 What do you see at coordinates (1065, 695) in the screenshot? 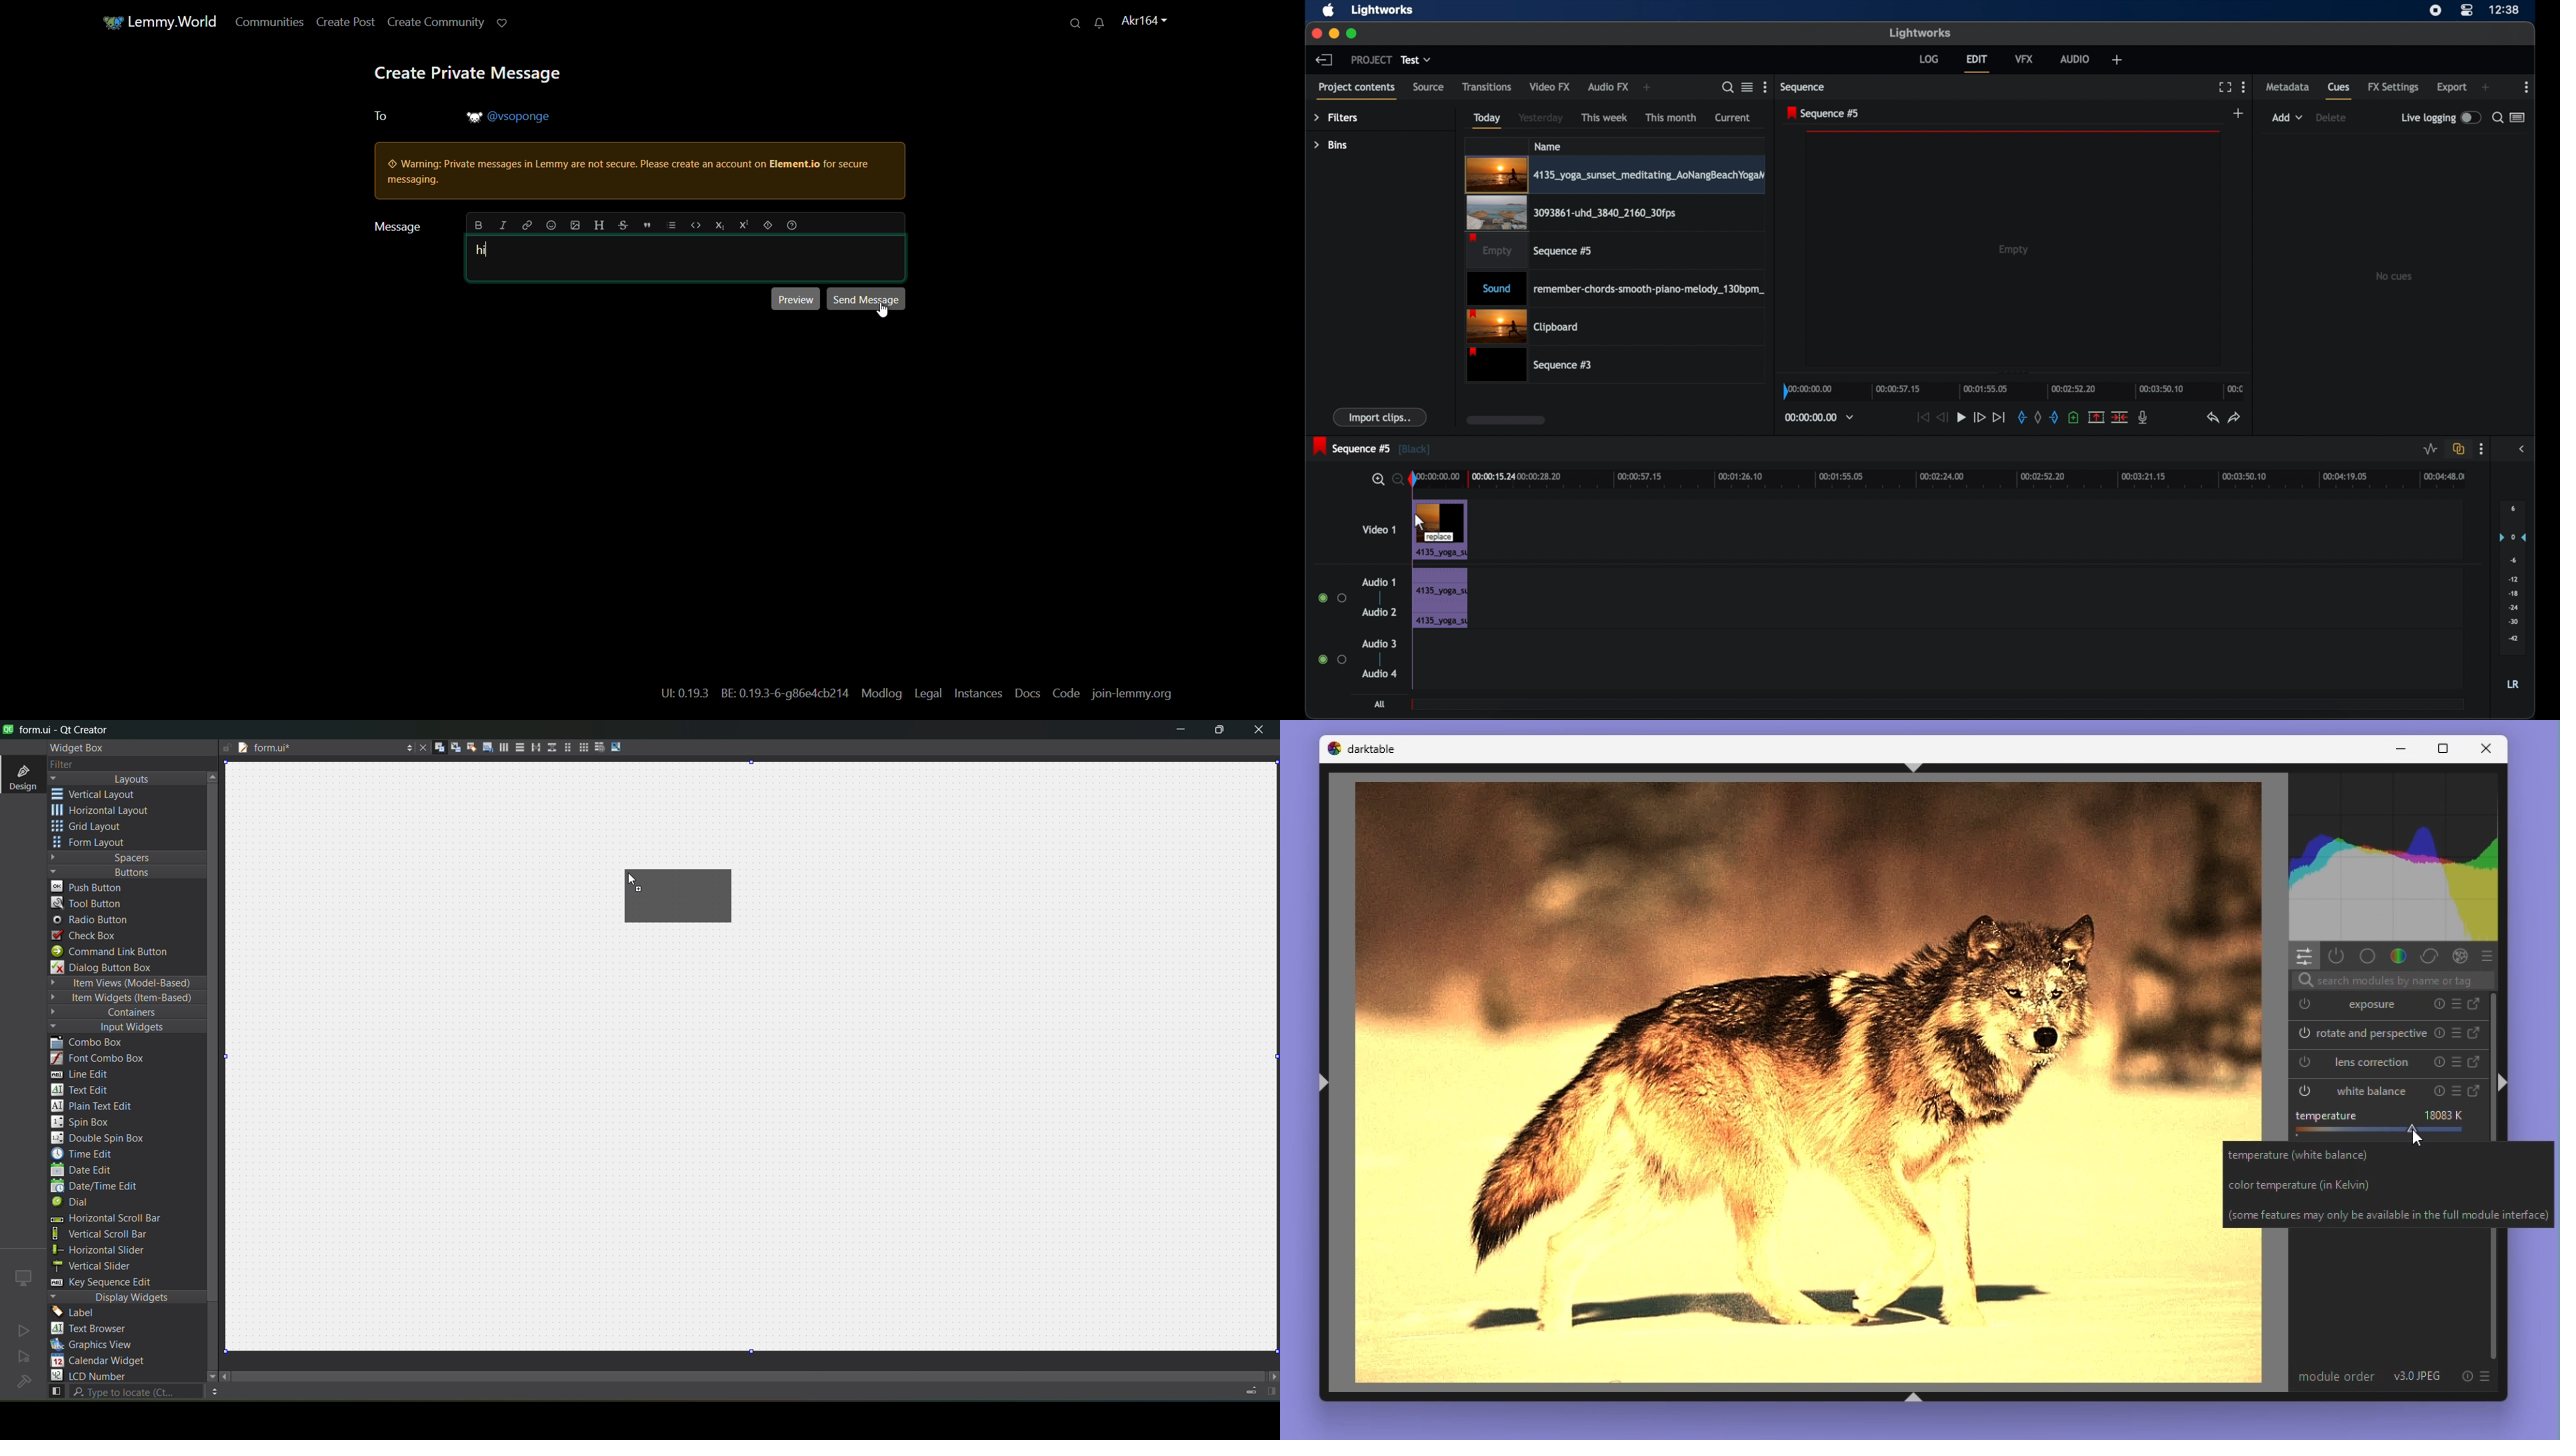
I see `code` at bounding box center [1065, 695].